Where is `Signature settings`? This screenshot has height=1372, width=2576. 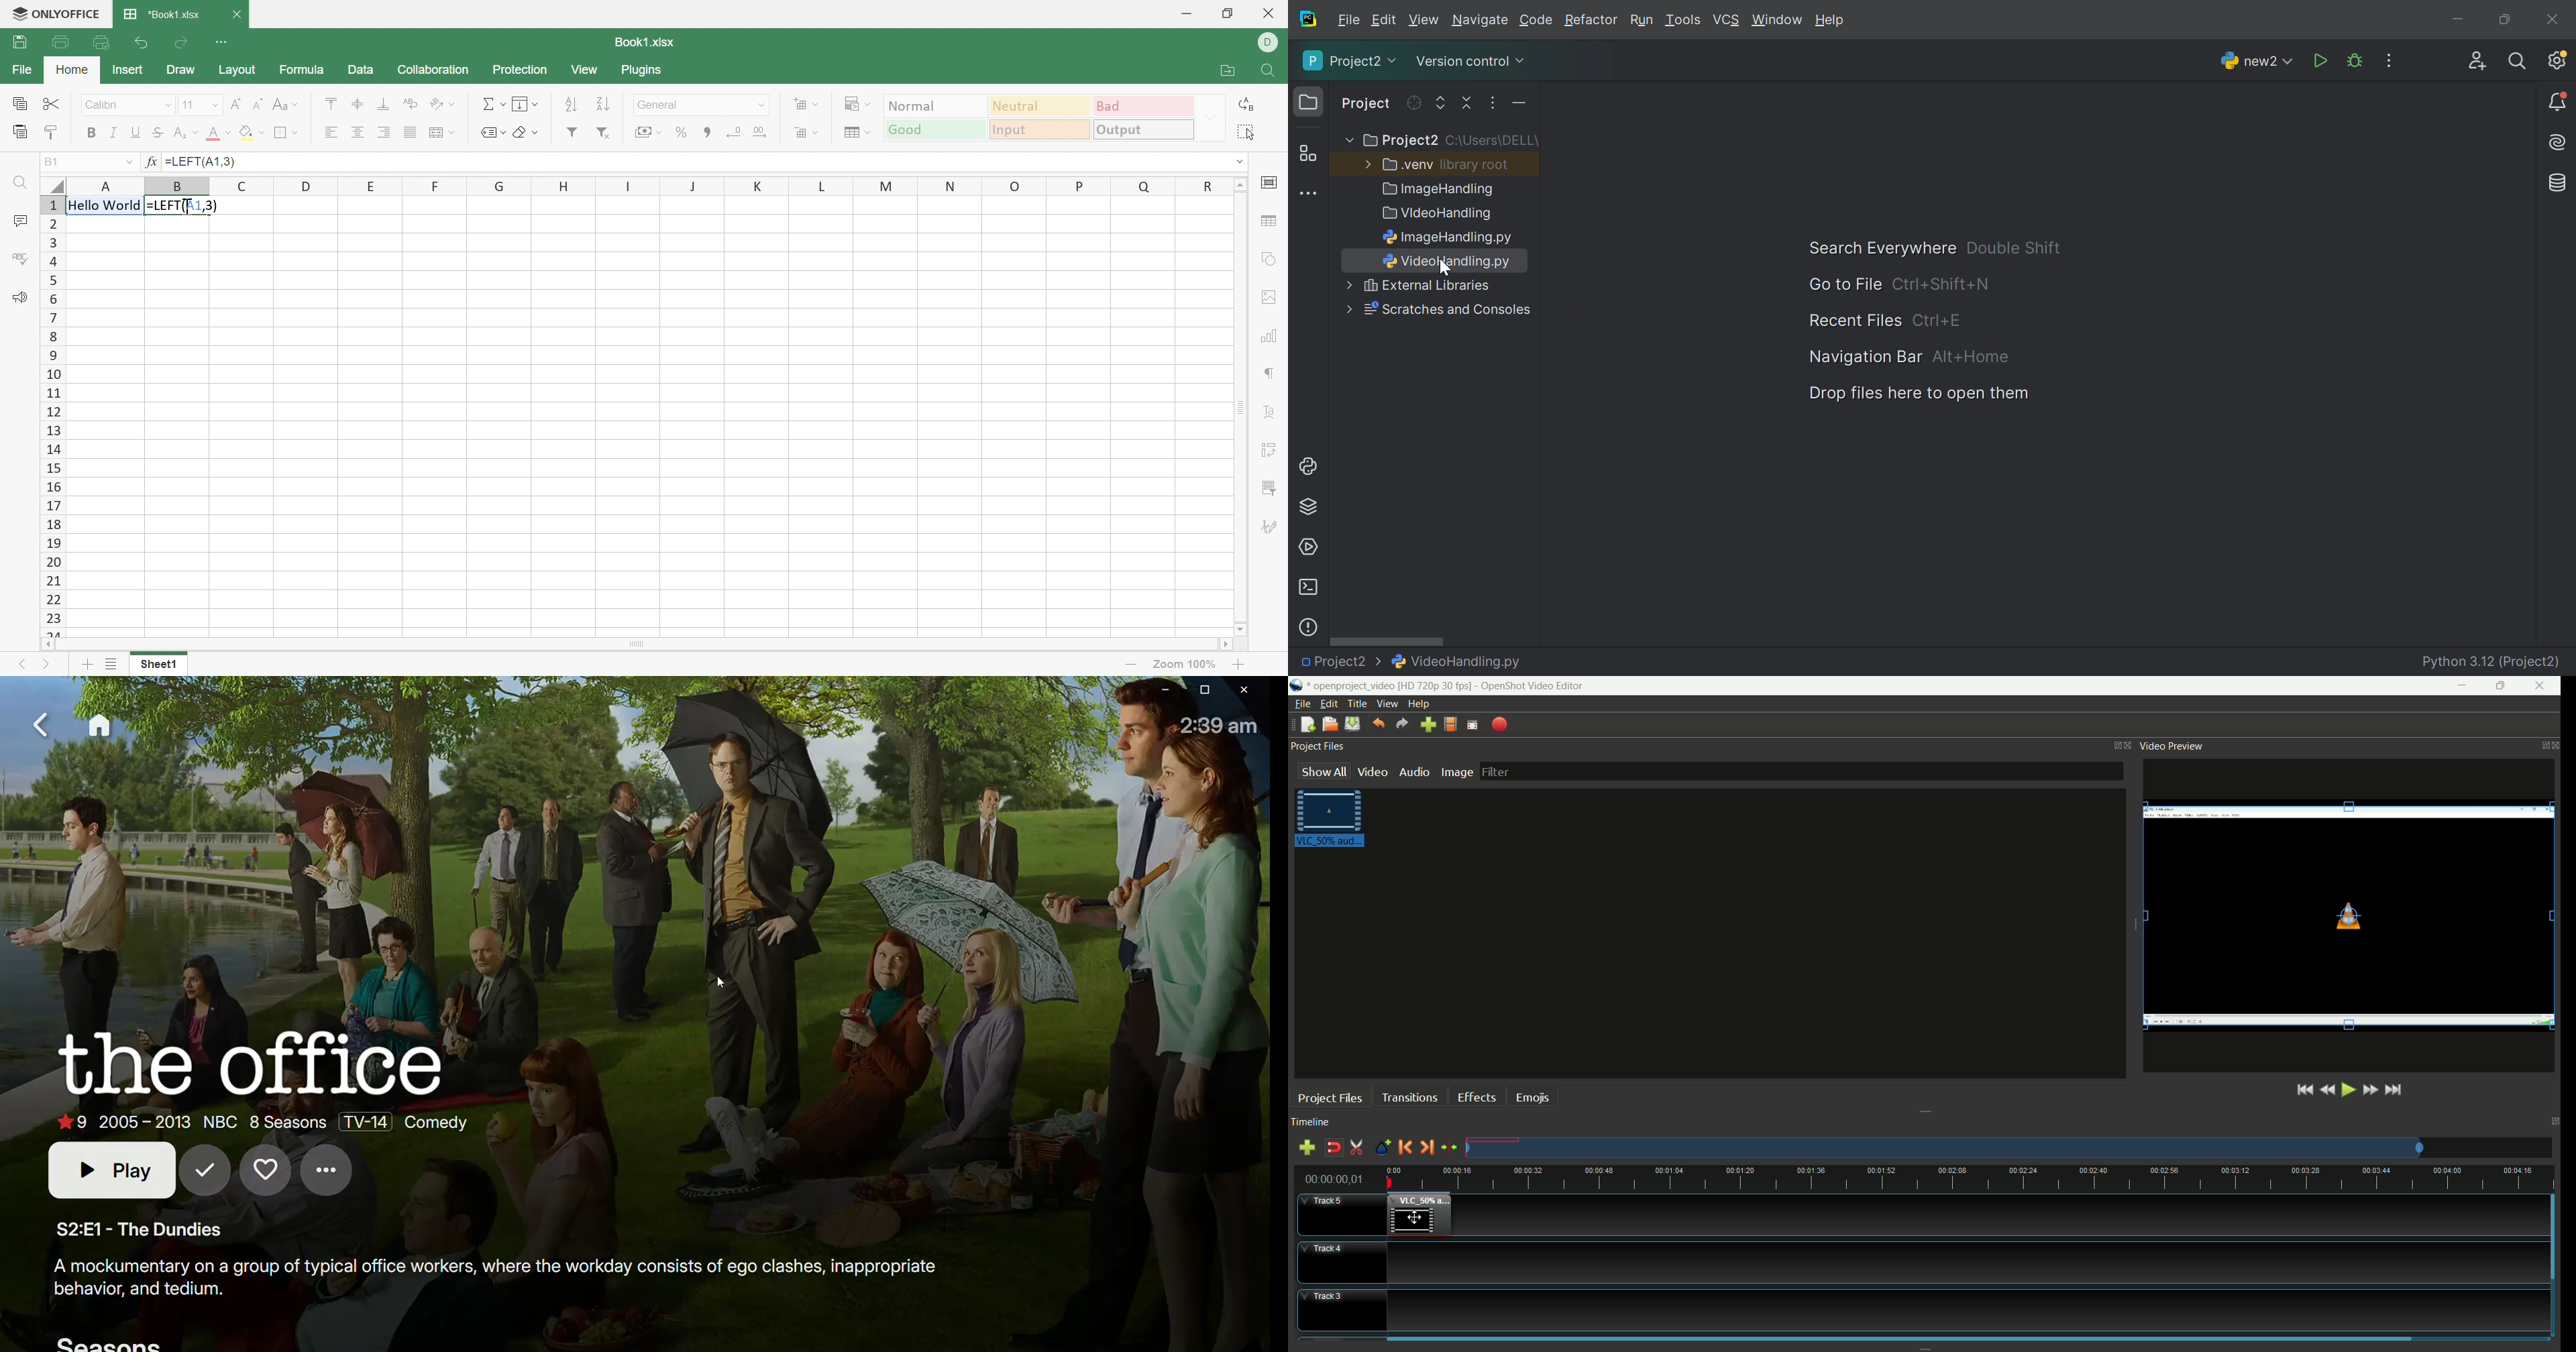
Signature settings is located at coordinates (1267, 526).